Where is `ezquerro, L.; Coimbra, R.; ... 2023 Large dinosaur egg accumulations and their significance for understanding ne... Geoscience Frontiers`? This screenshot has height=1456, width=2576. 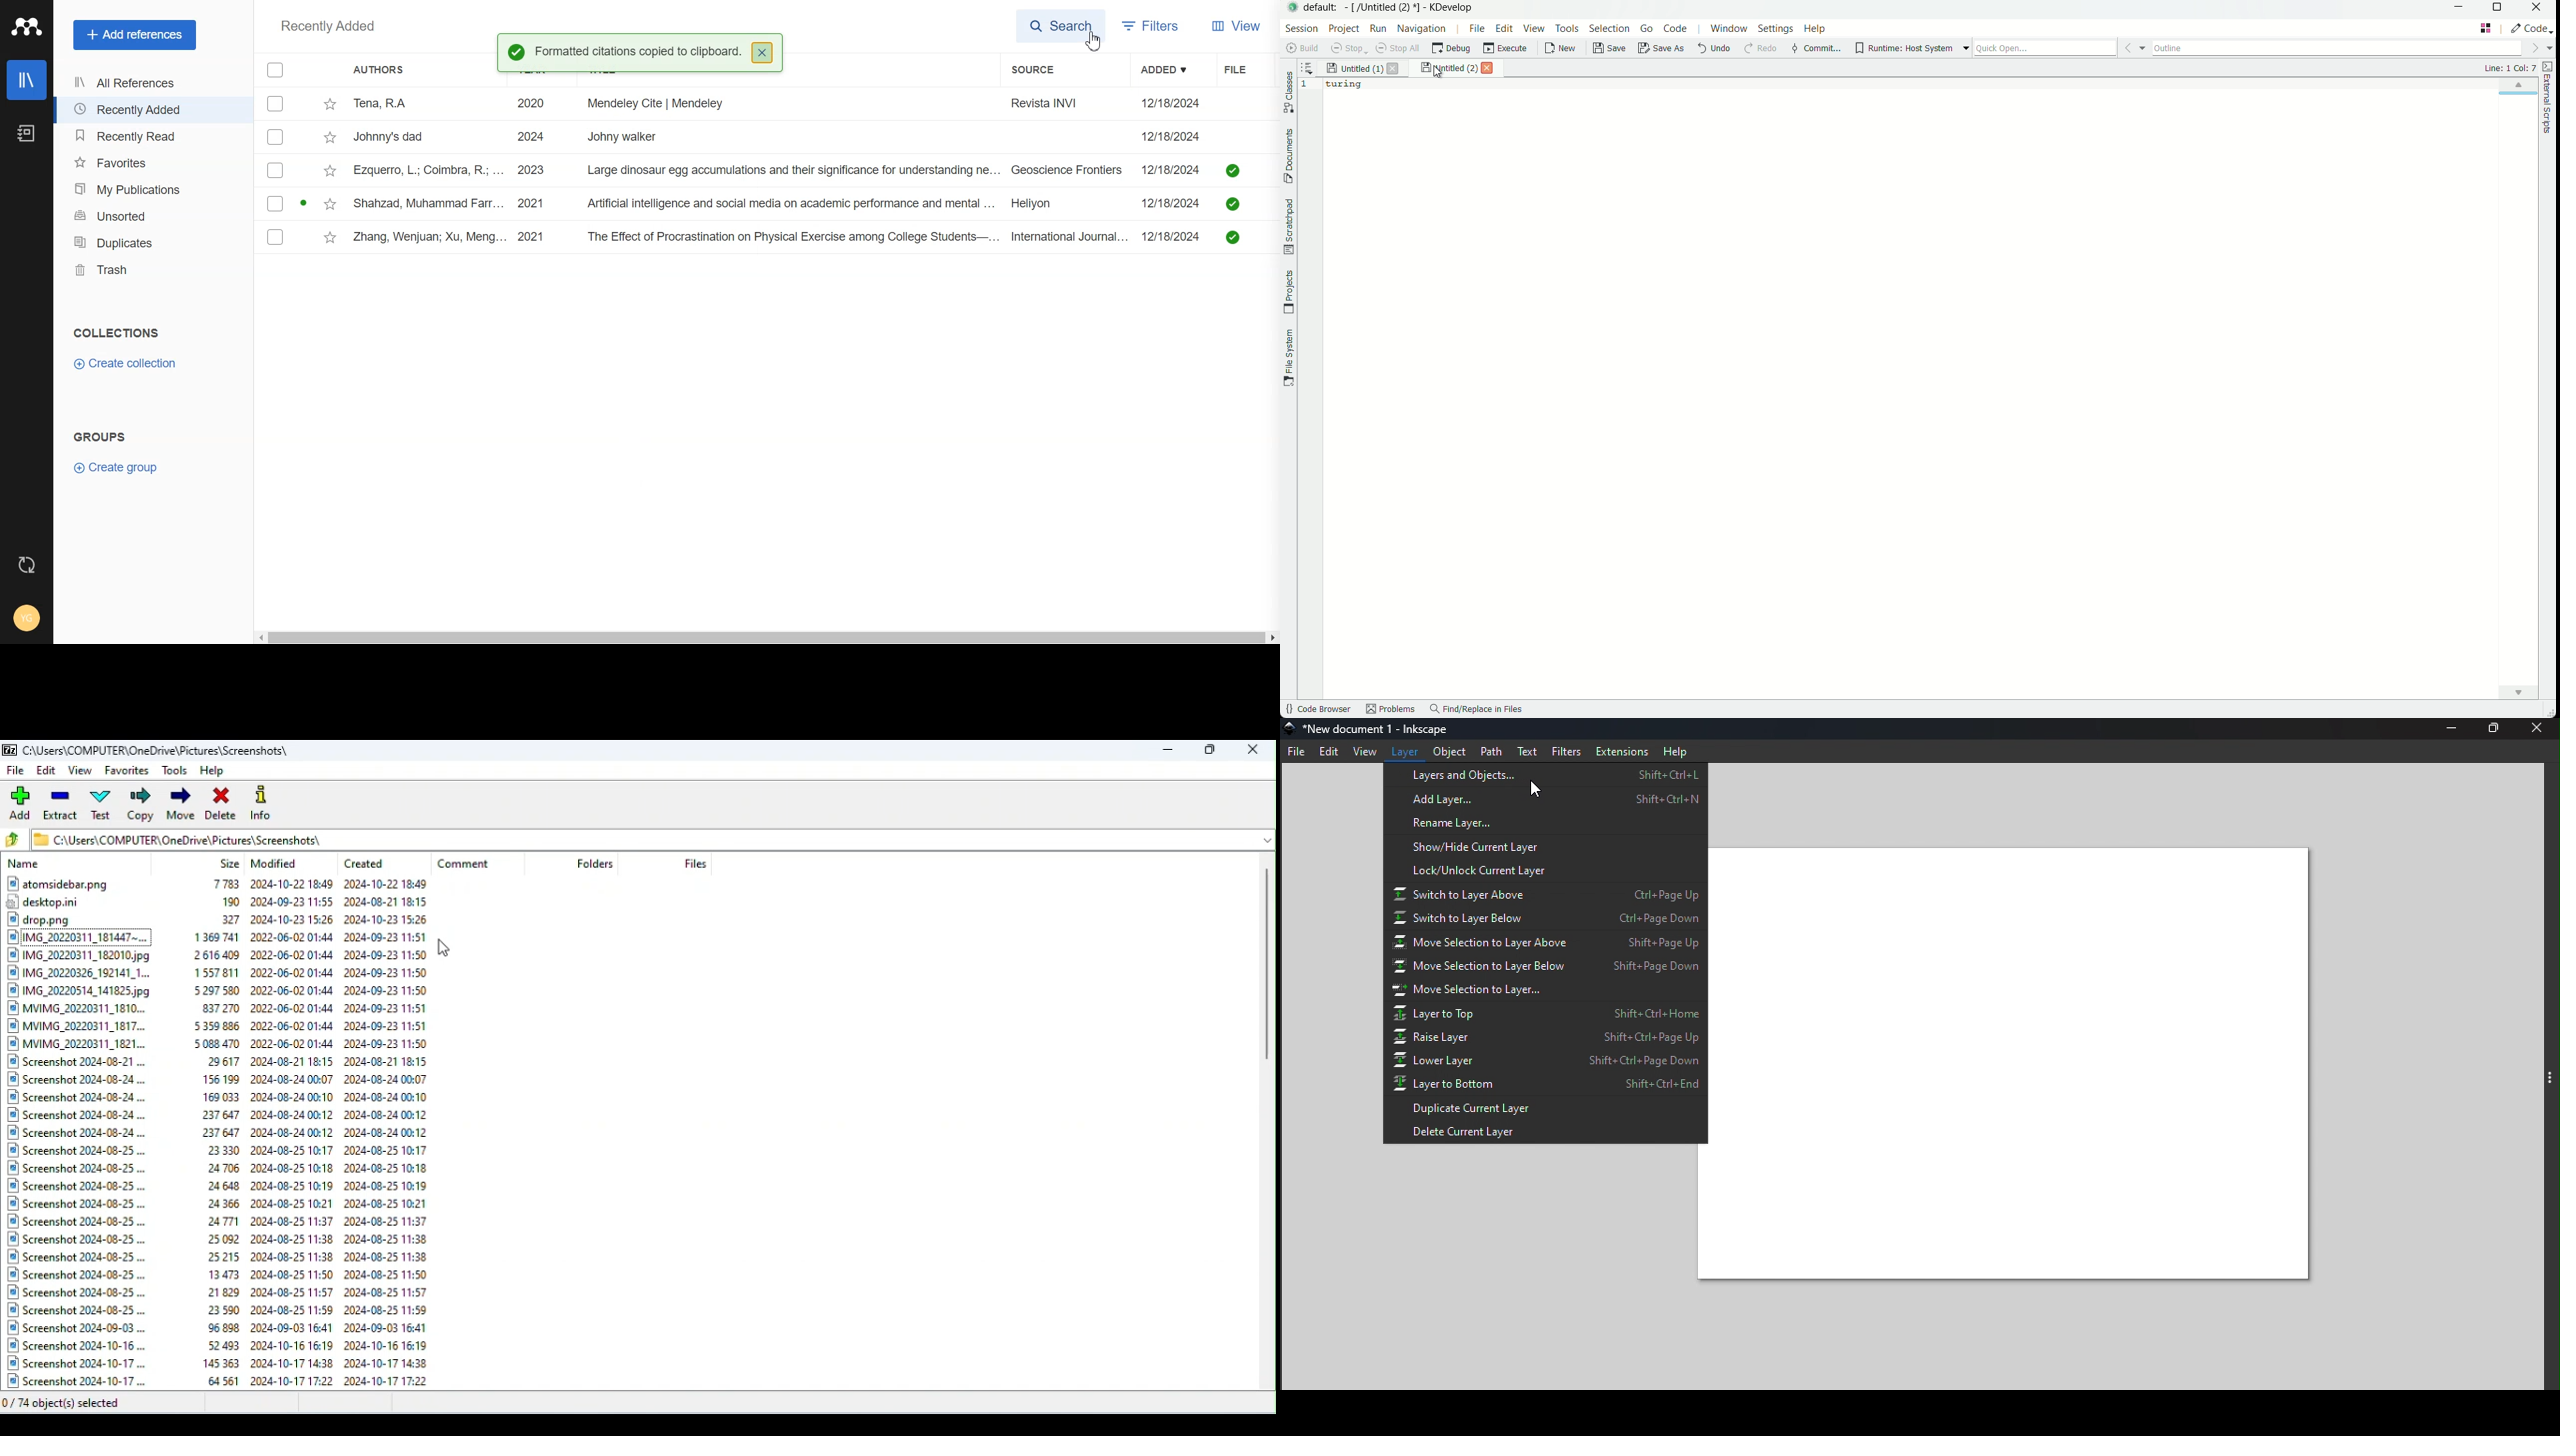
ezquerro, L.; Coimbra, R.; ... 2023 Large dinosaur egg accumulations and their significance for understanding ne... Geoscience Frontiers is located at coordinates (739, 171).